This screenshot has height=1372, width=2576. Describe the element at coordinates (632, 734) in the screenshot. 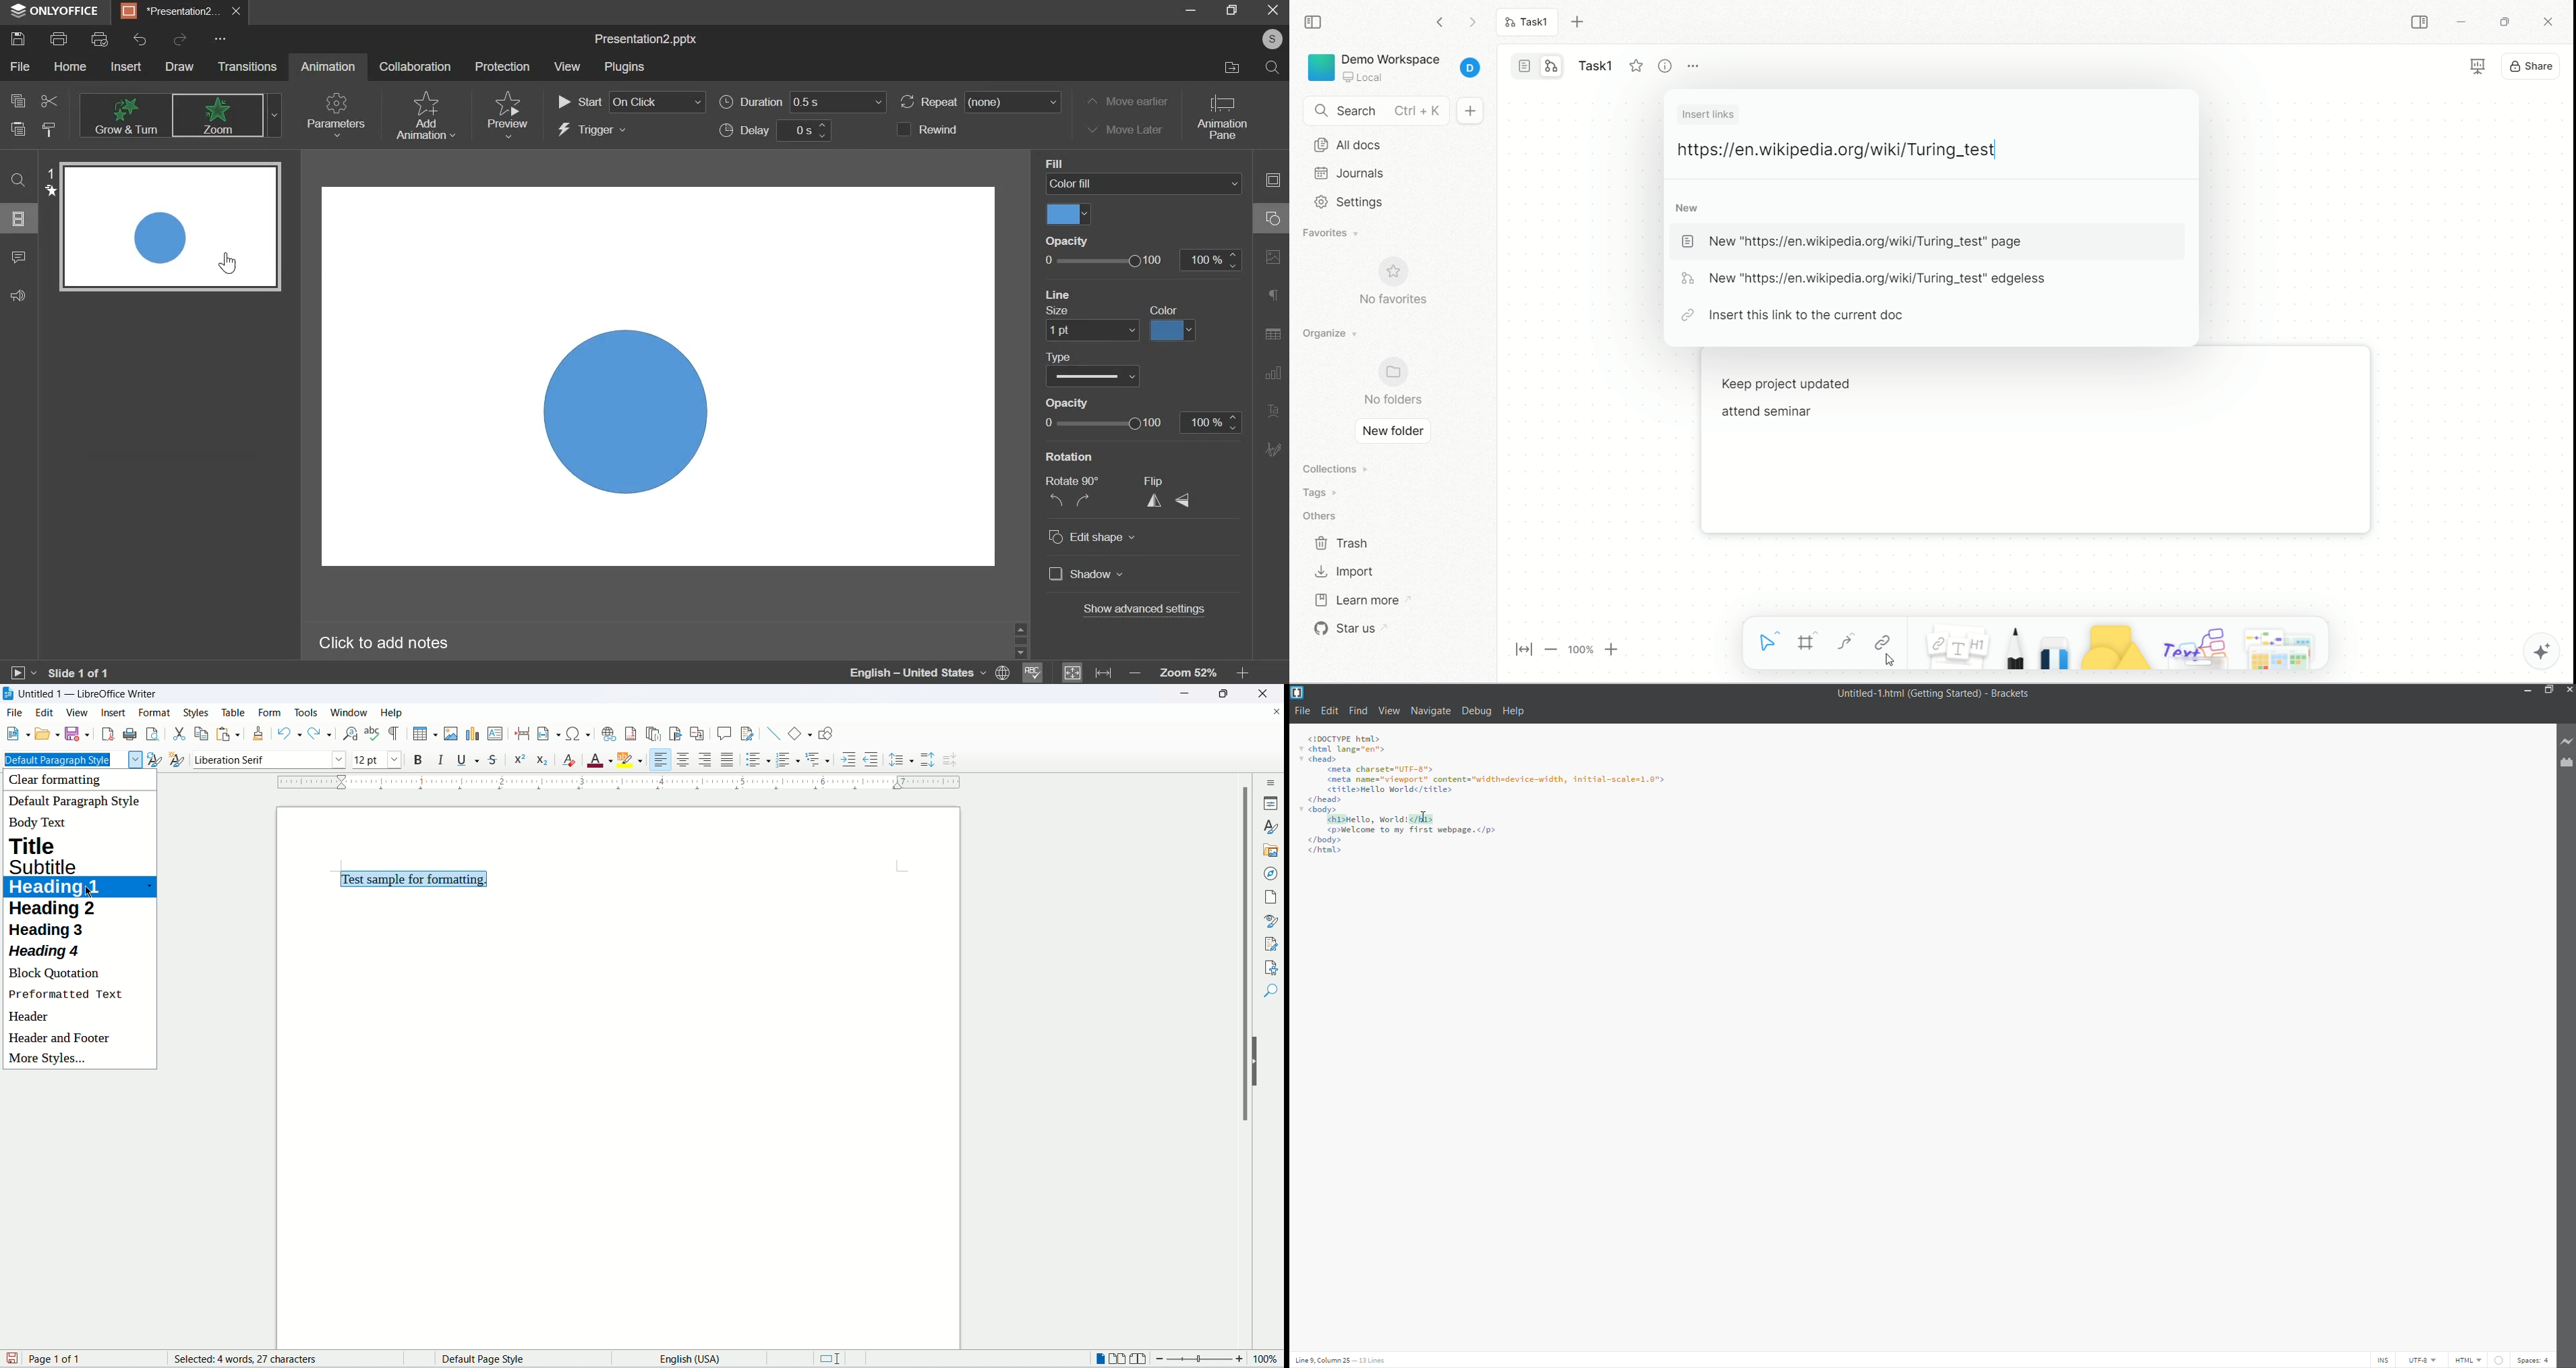

I see `insert footnote` at that location.